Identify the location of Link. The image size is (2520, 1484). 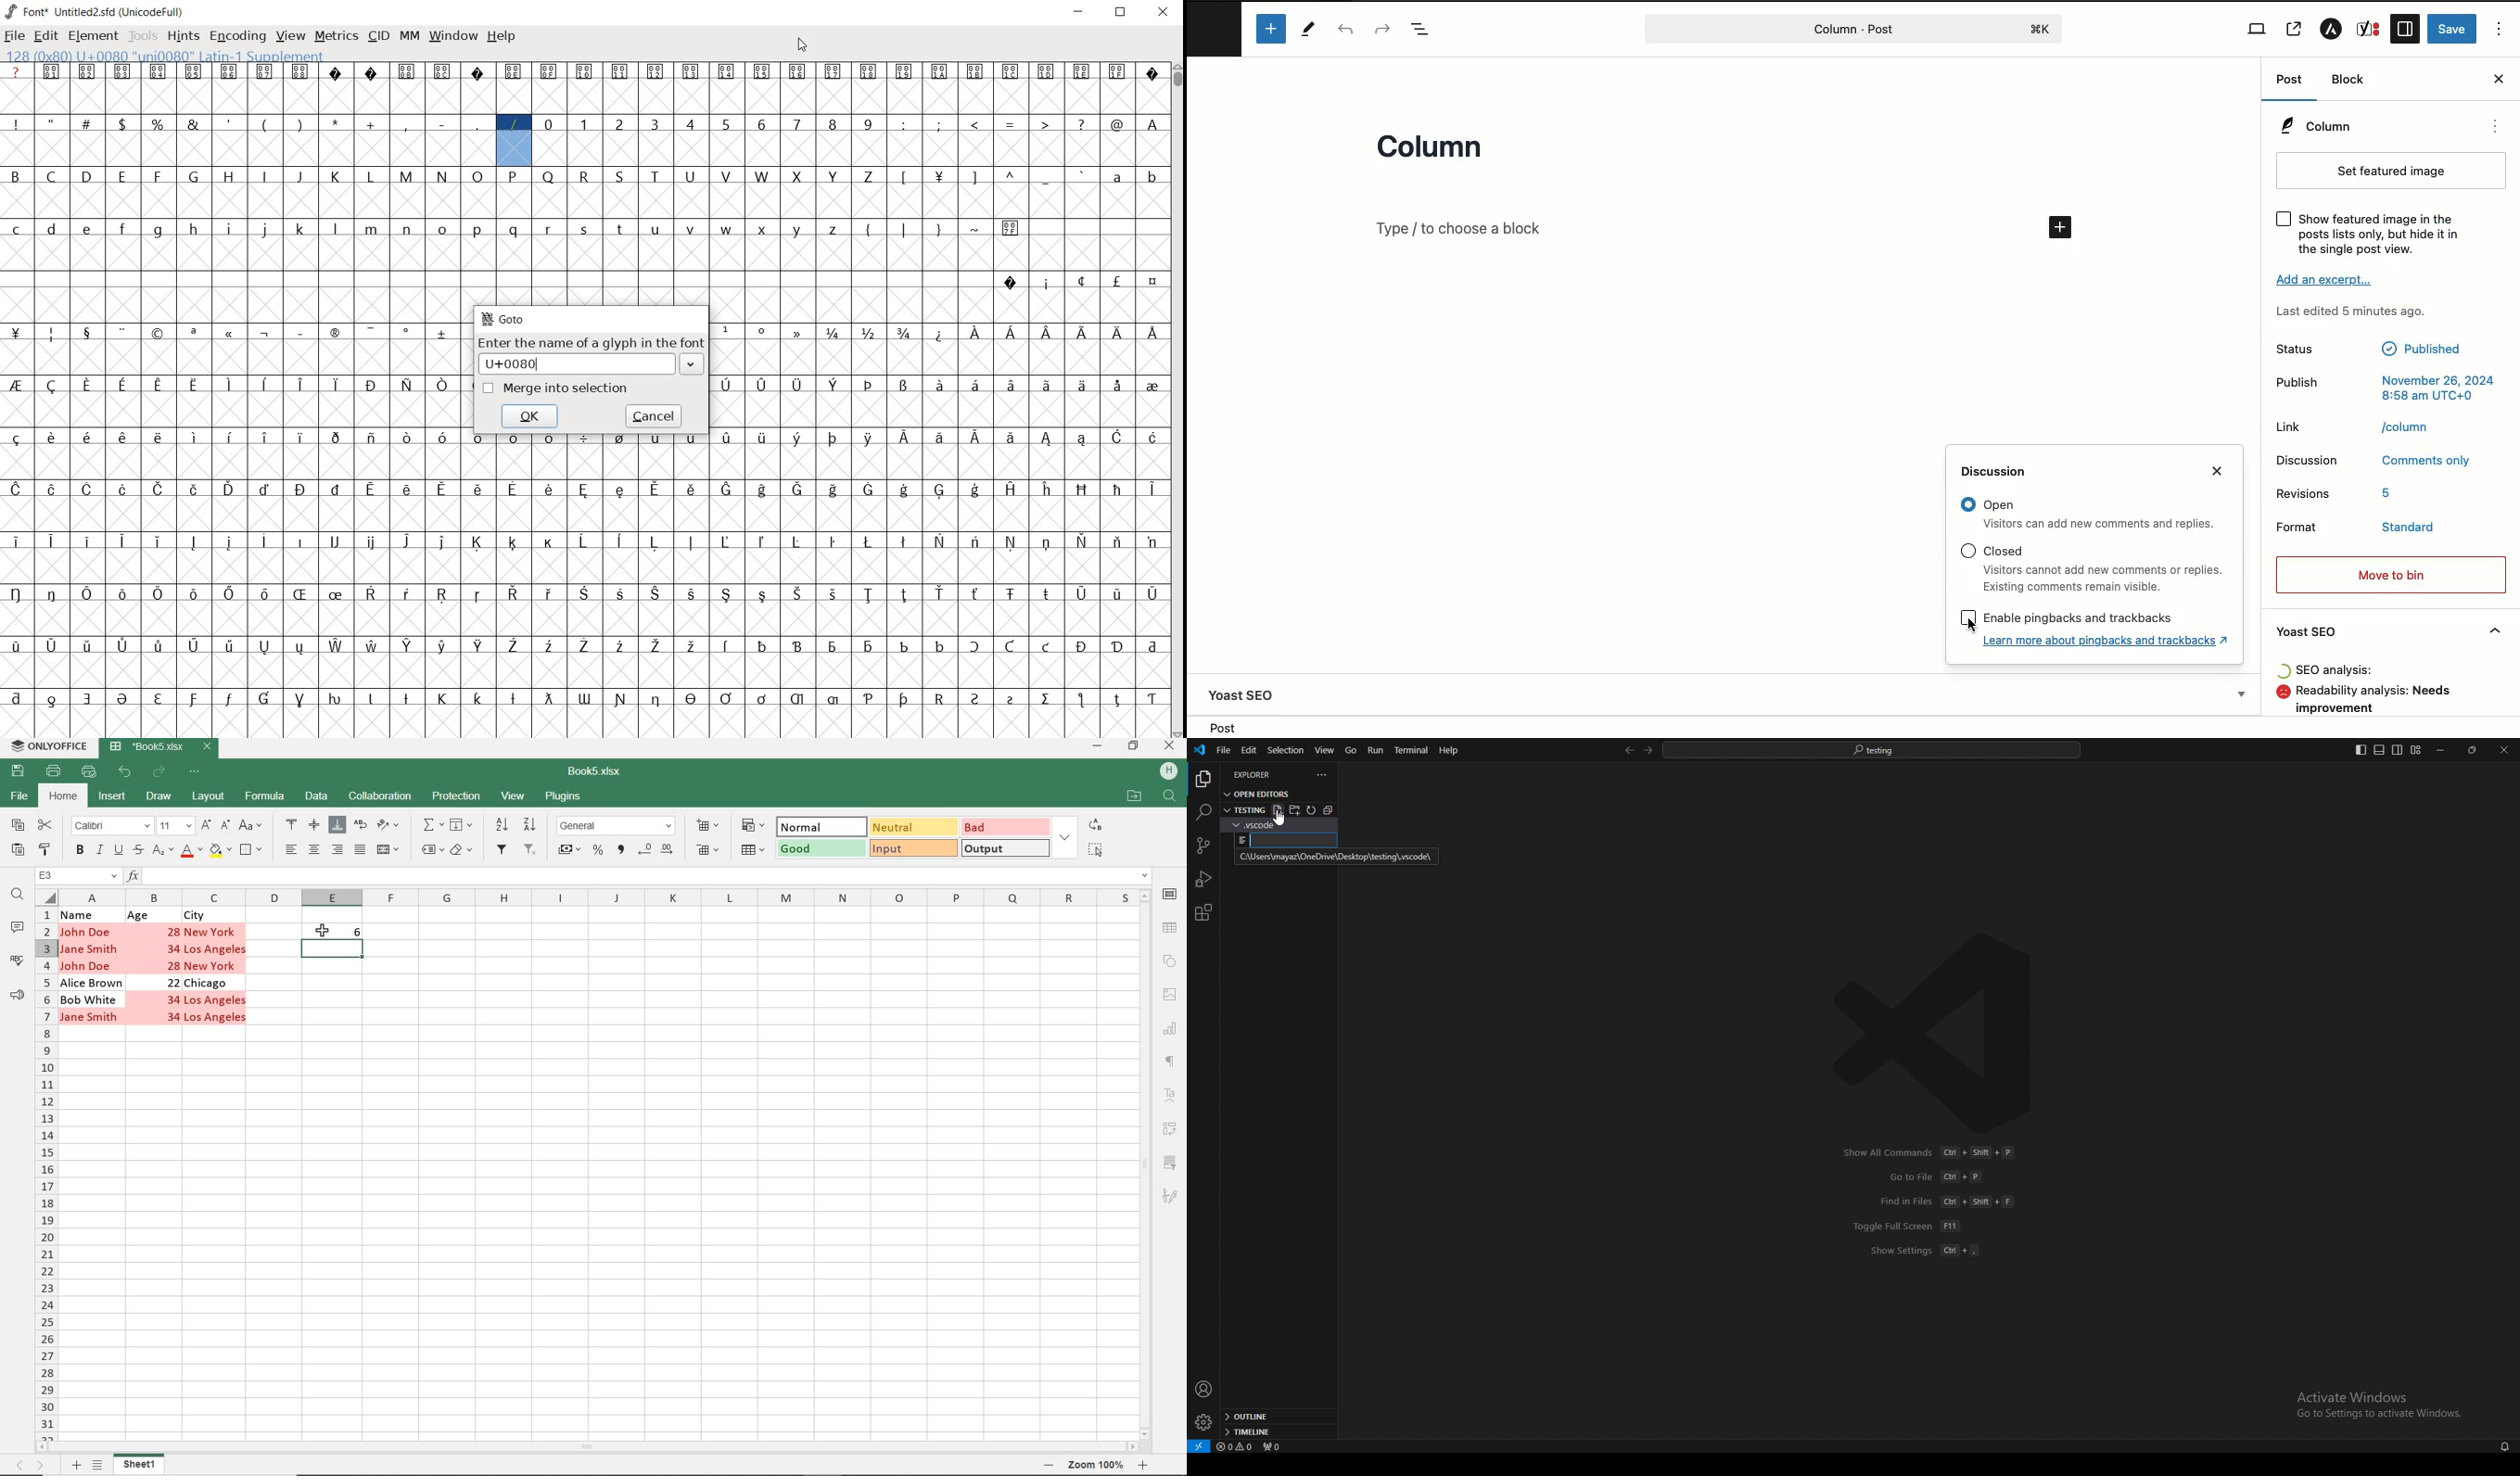
(2292, 426).